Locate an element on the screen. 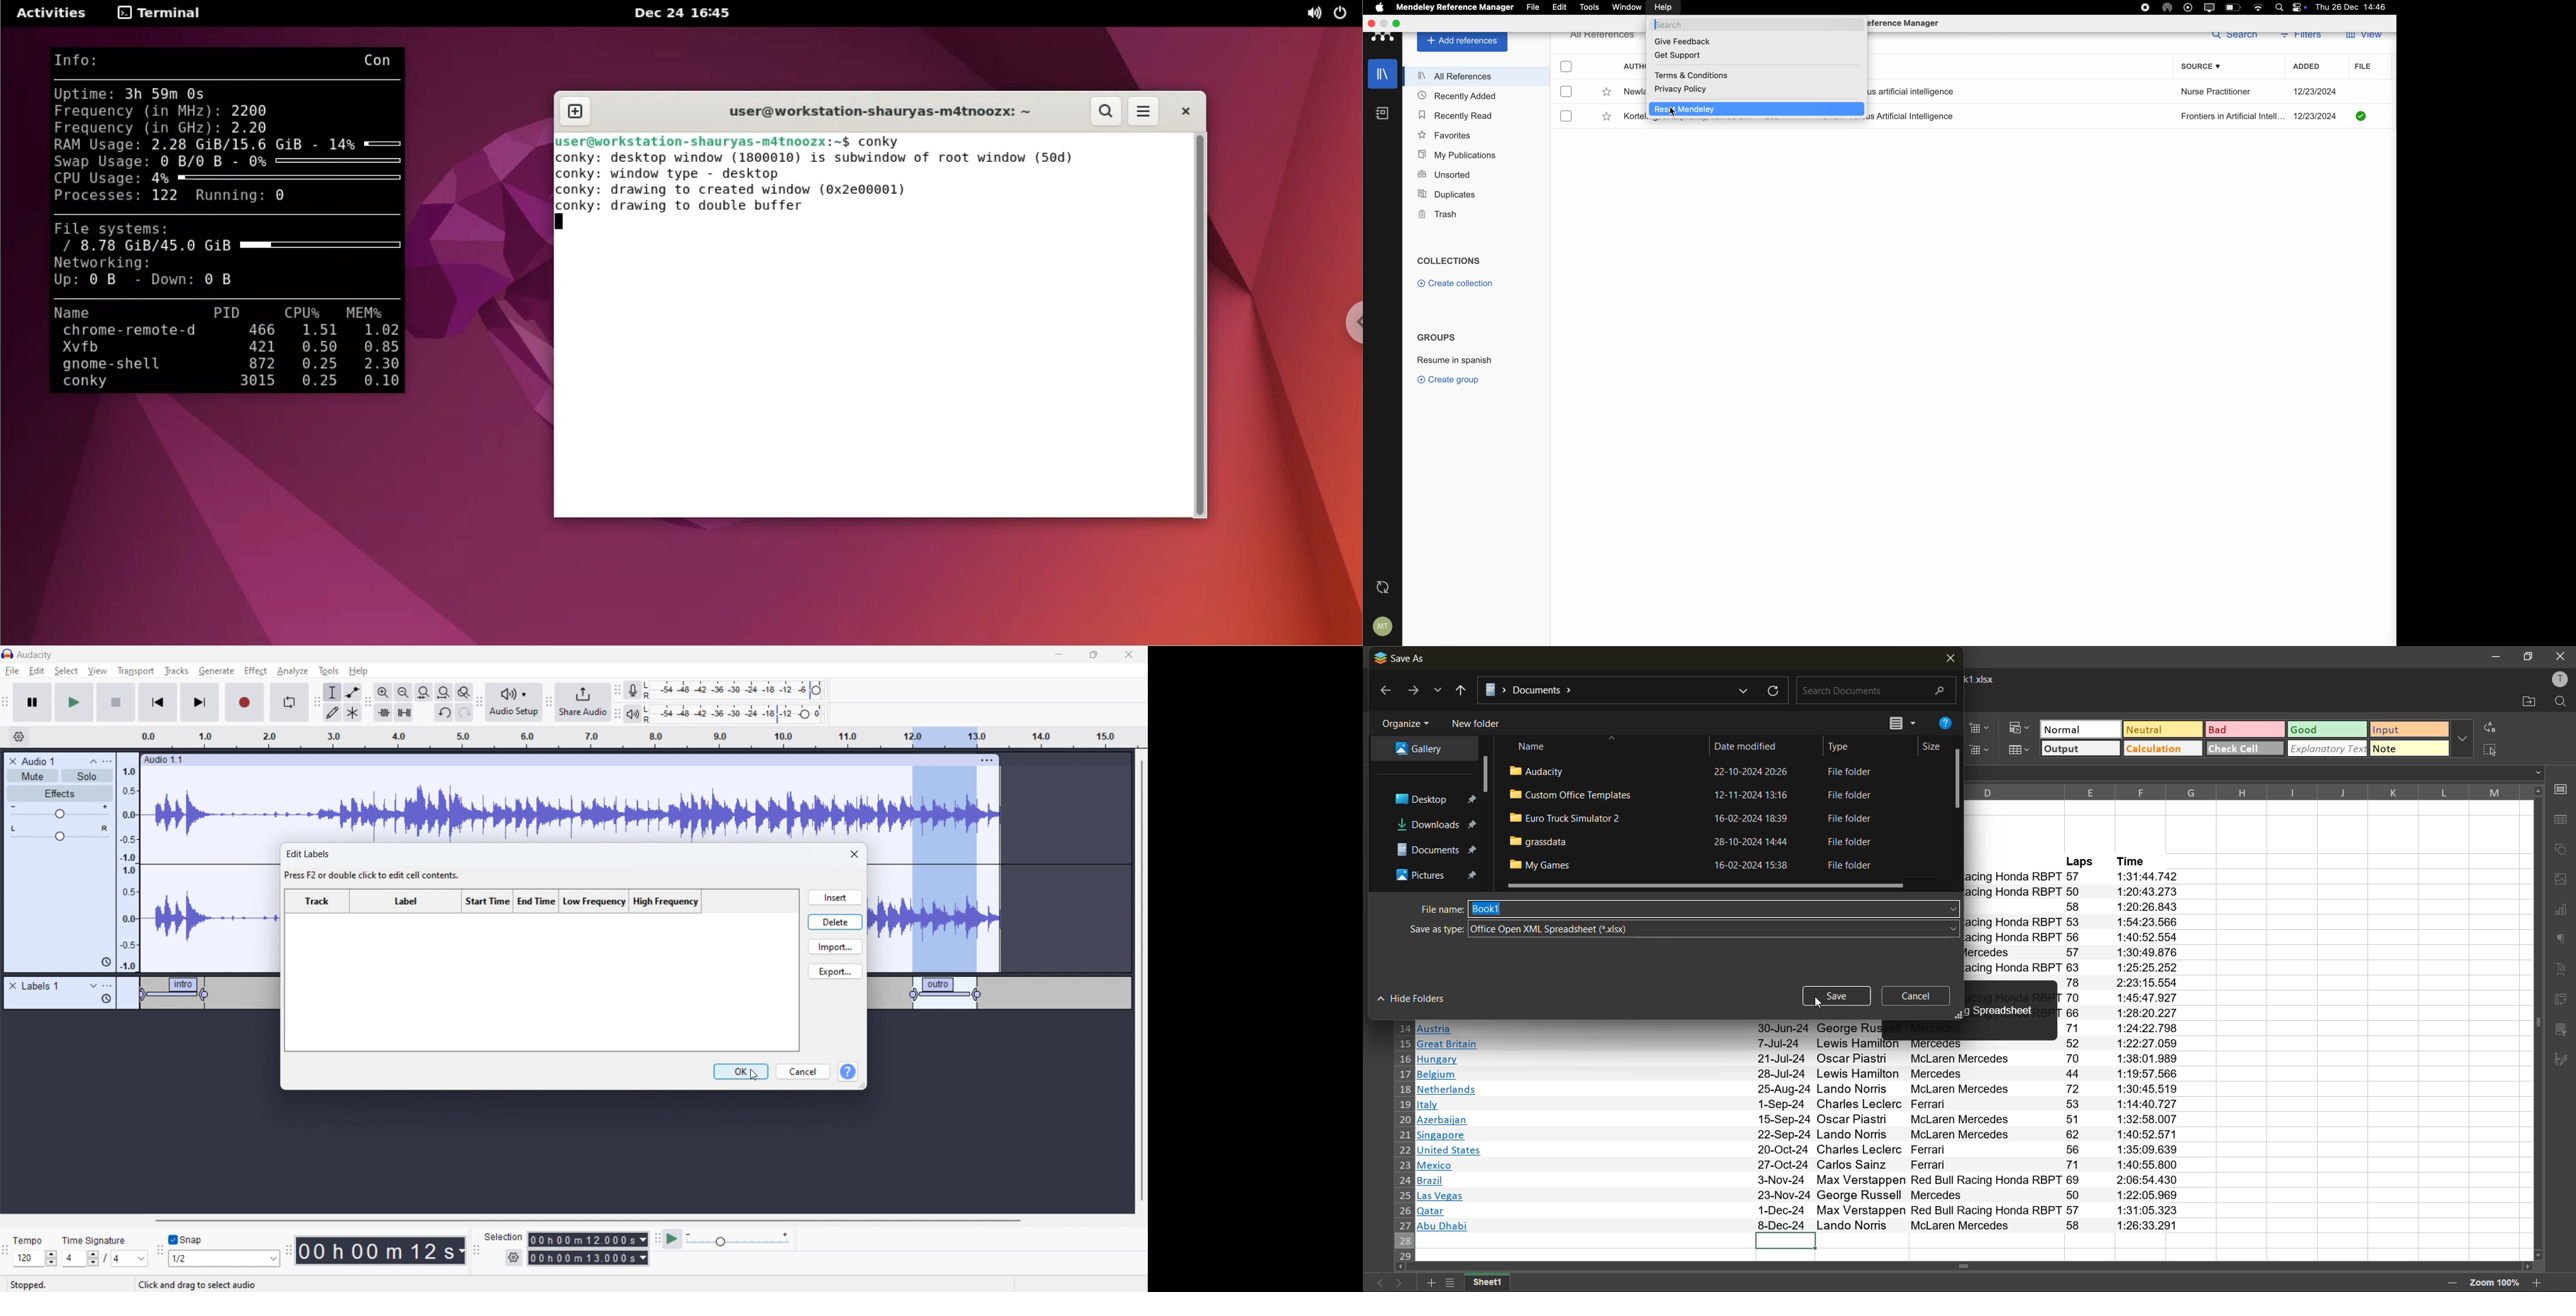 The image size is (2576, 1316). move down is located at coordinates (2537, 1256).